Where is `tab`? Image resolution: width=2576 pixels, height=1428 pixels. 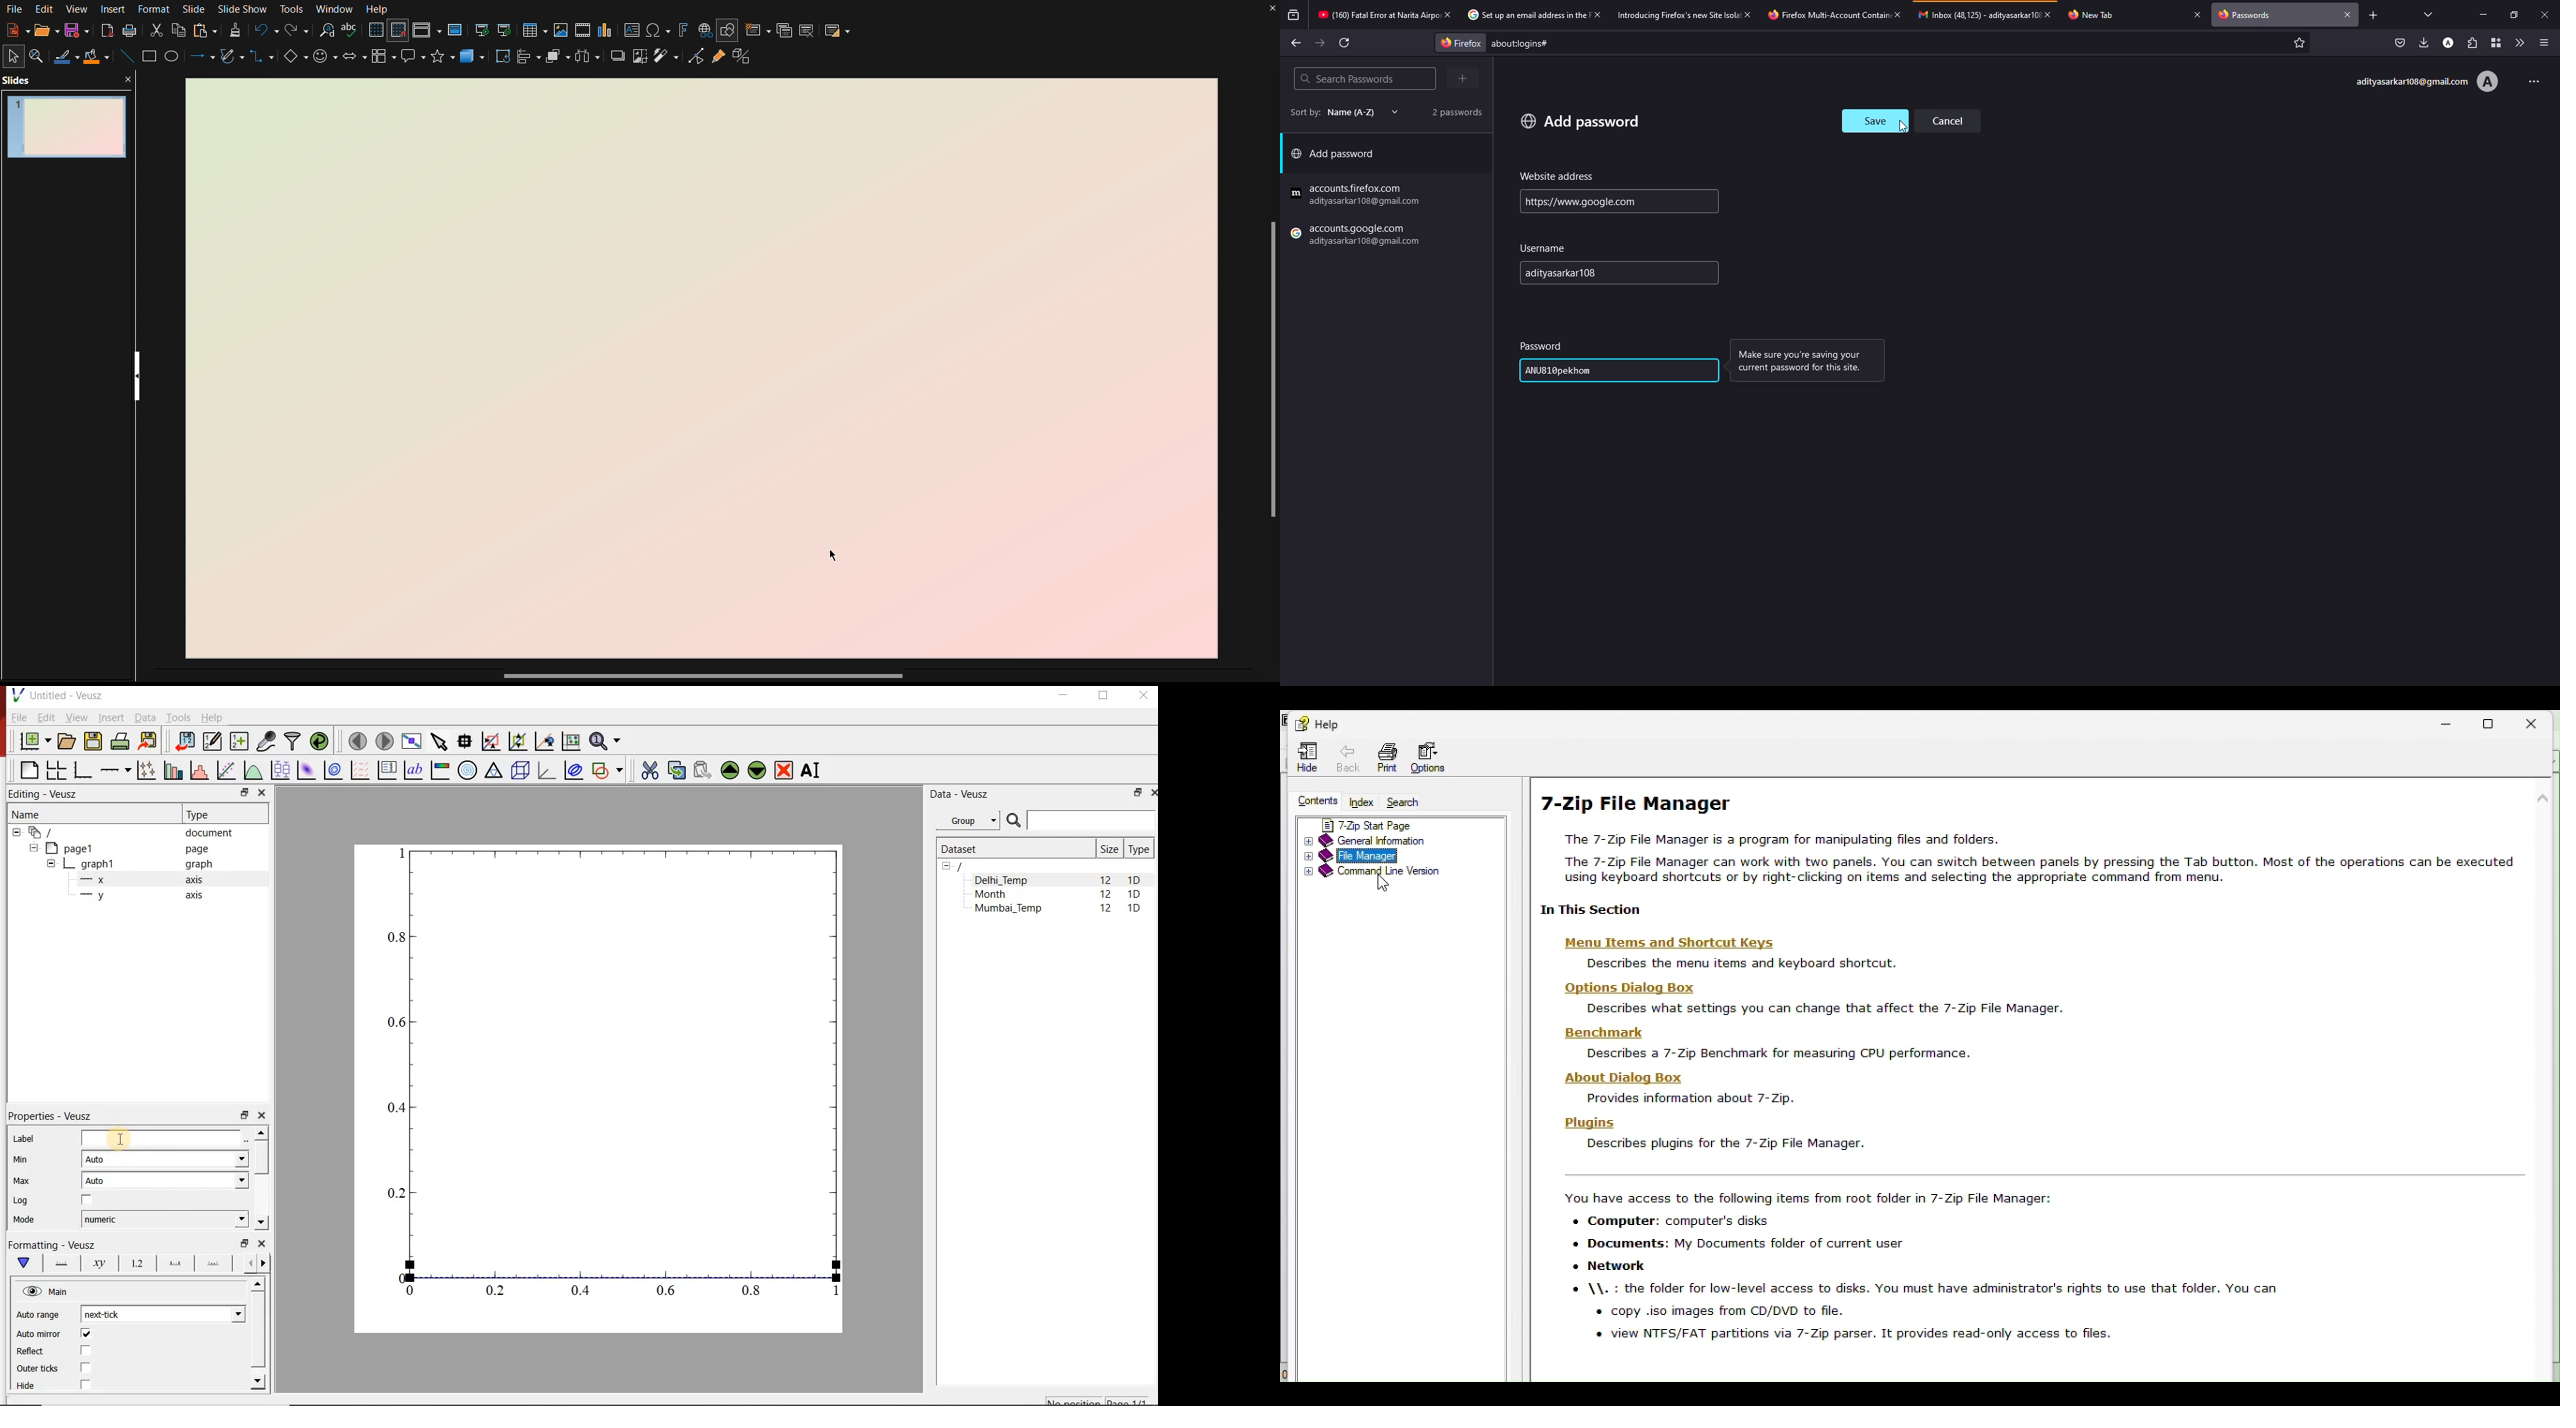 tab is located at coordinates (1977, 14).